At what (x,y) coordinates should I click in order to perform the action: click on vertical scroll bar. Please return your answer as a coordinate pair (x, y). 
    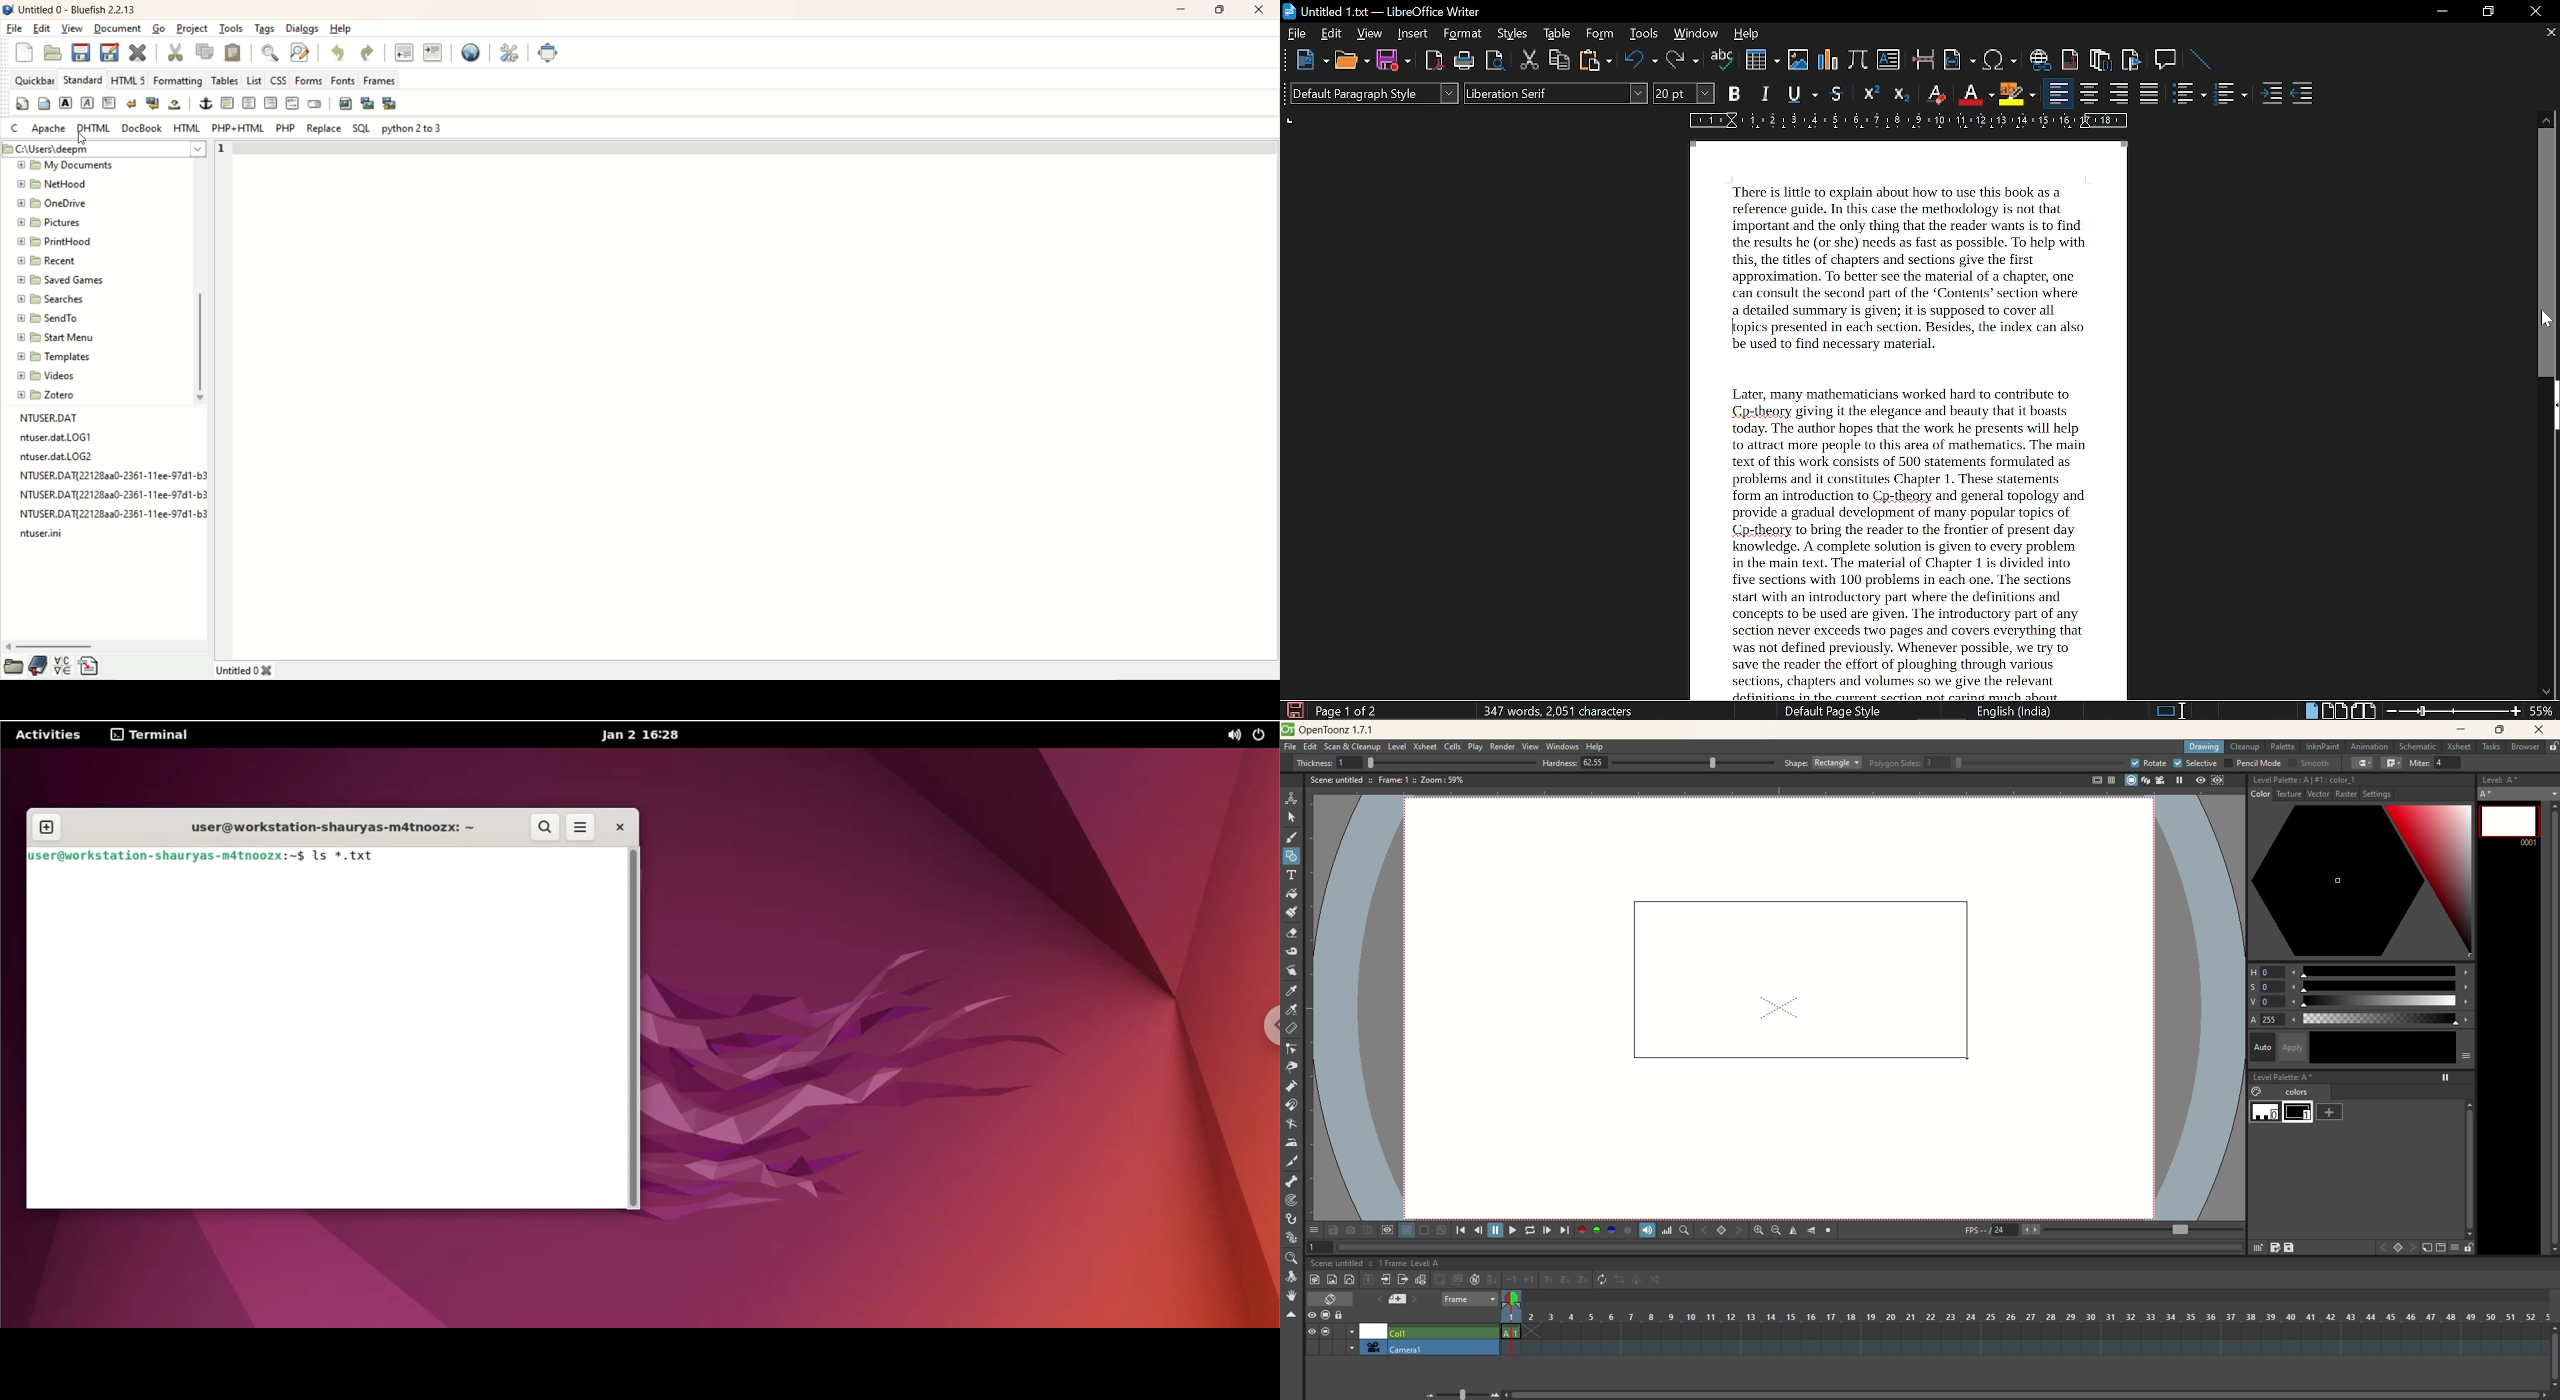
    Looking at the image, I should click on (199, 283).